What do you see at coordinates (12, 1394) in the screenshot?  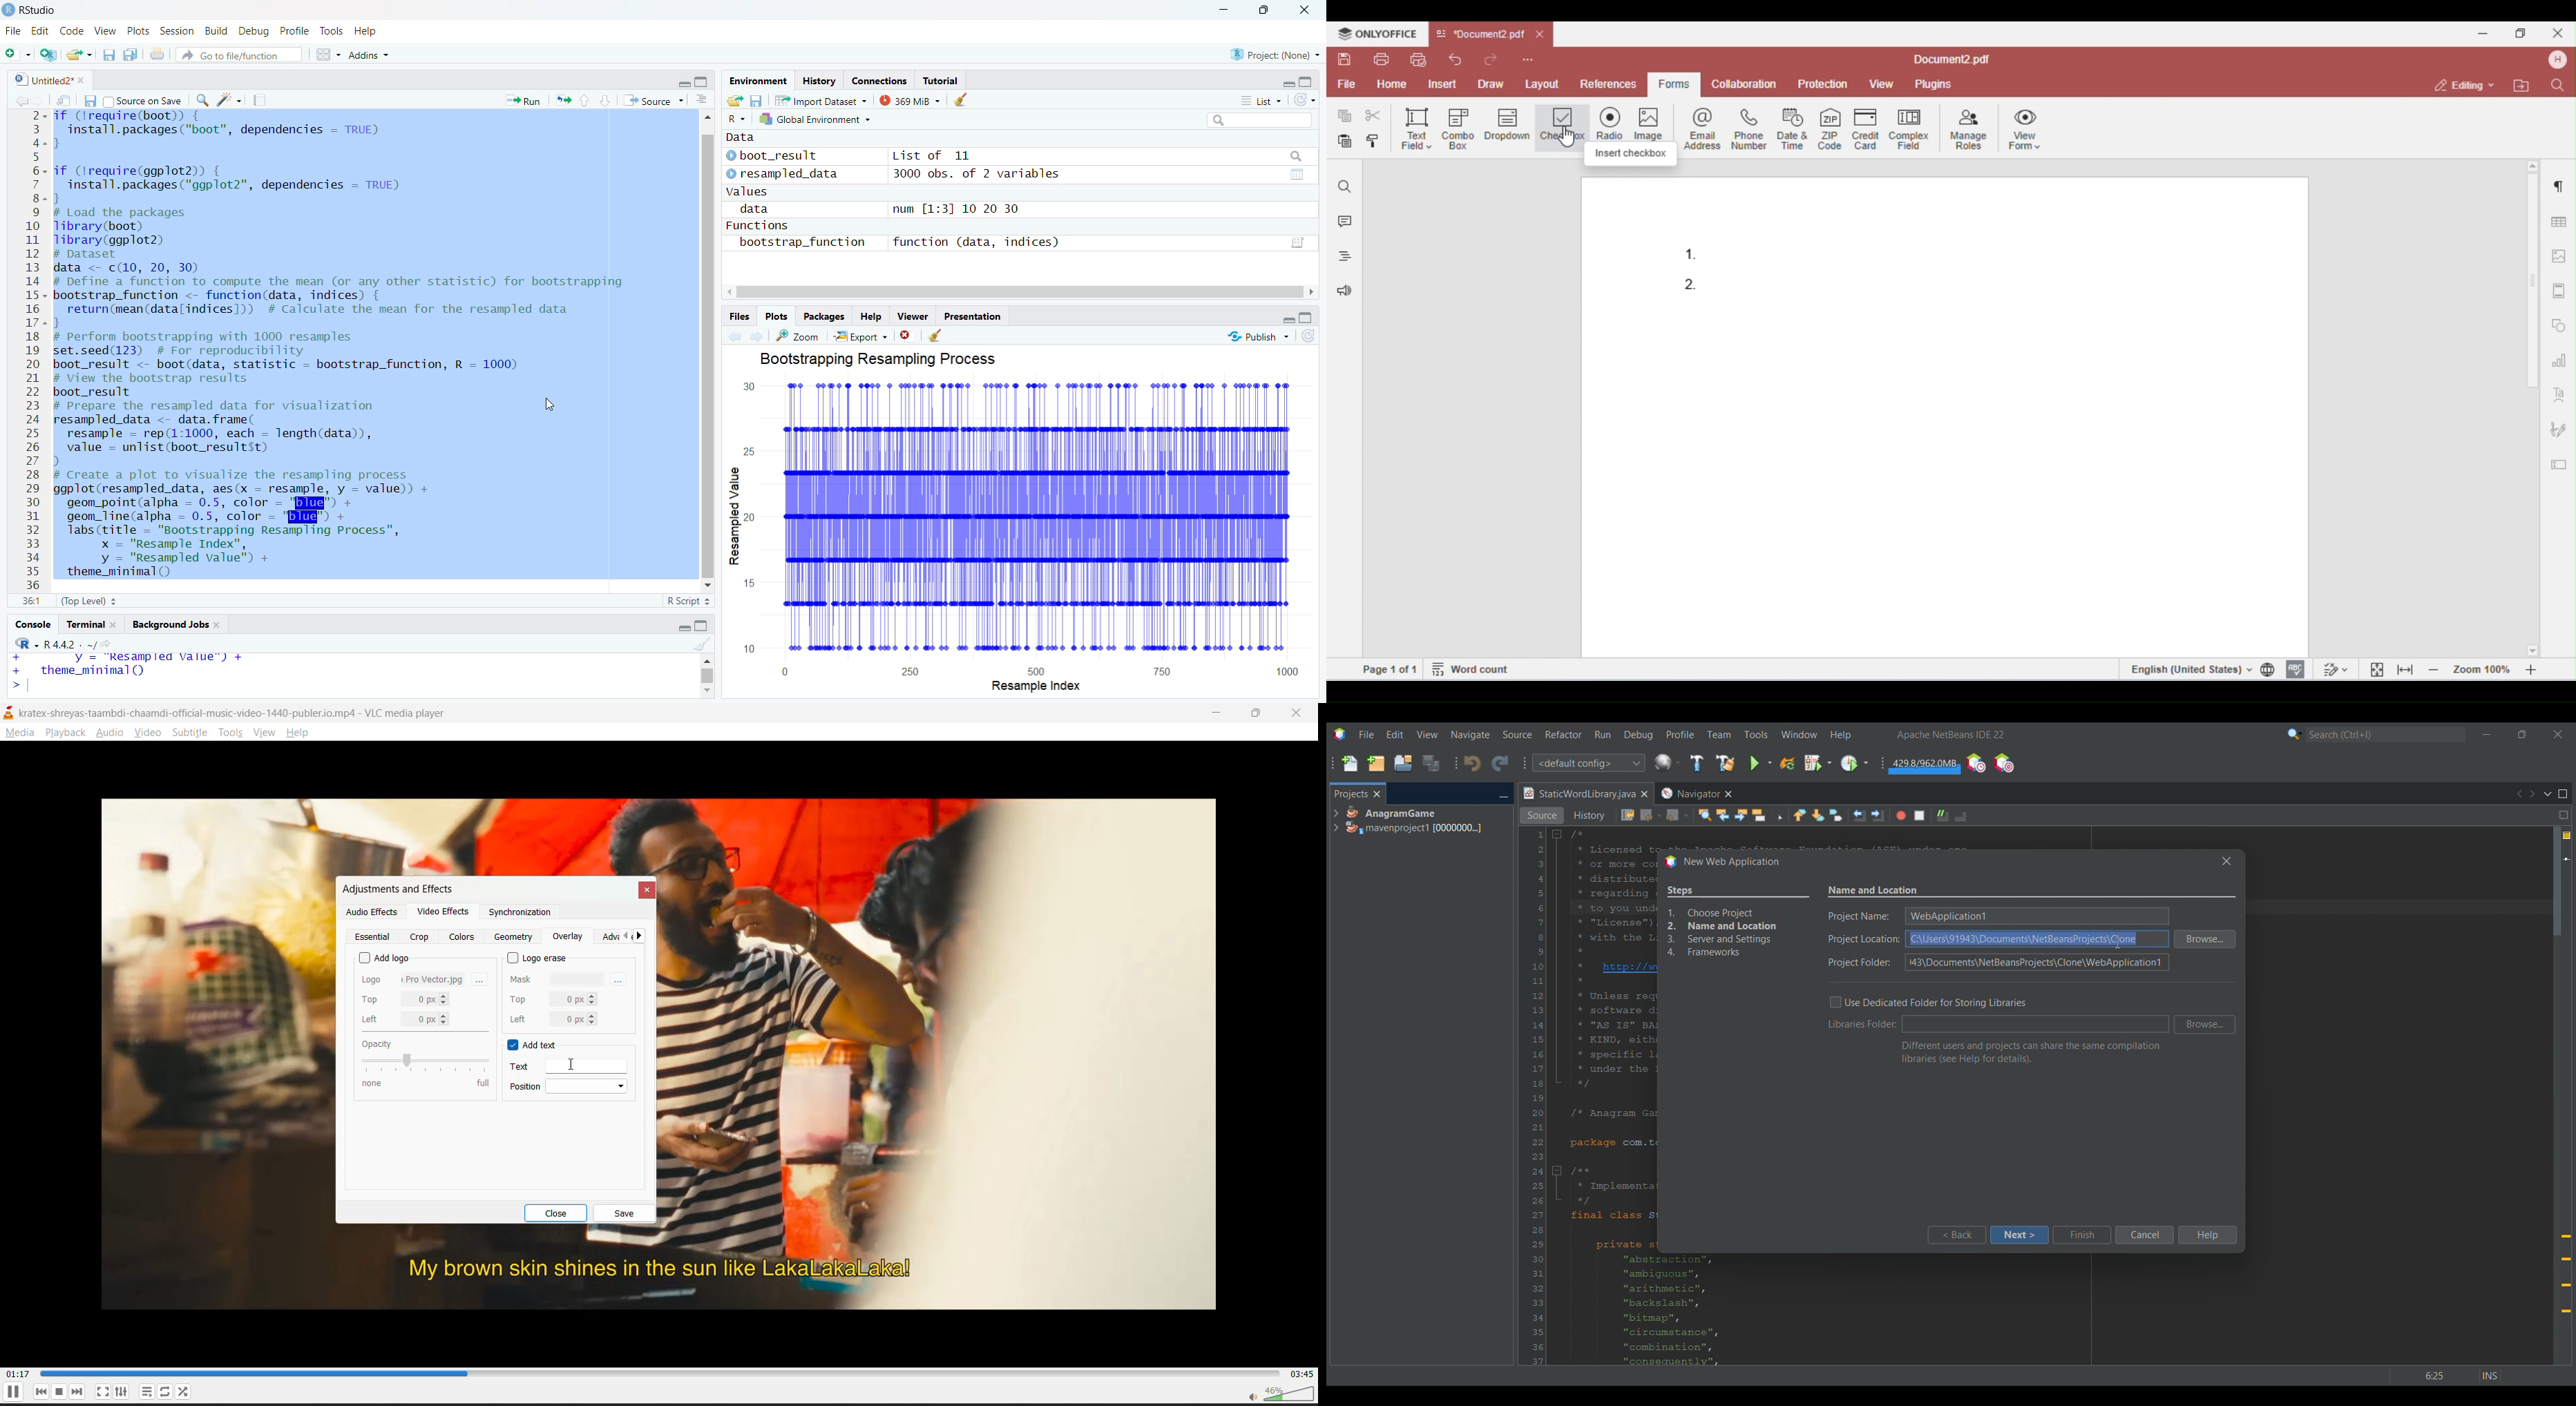 I see `pause` at bounding box center [12, 1394].